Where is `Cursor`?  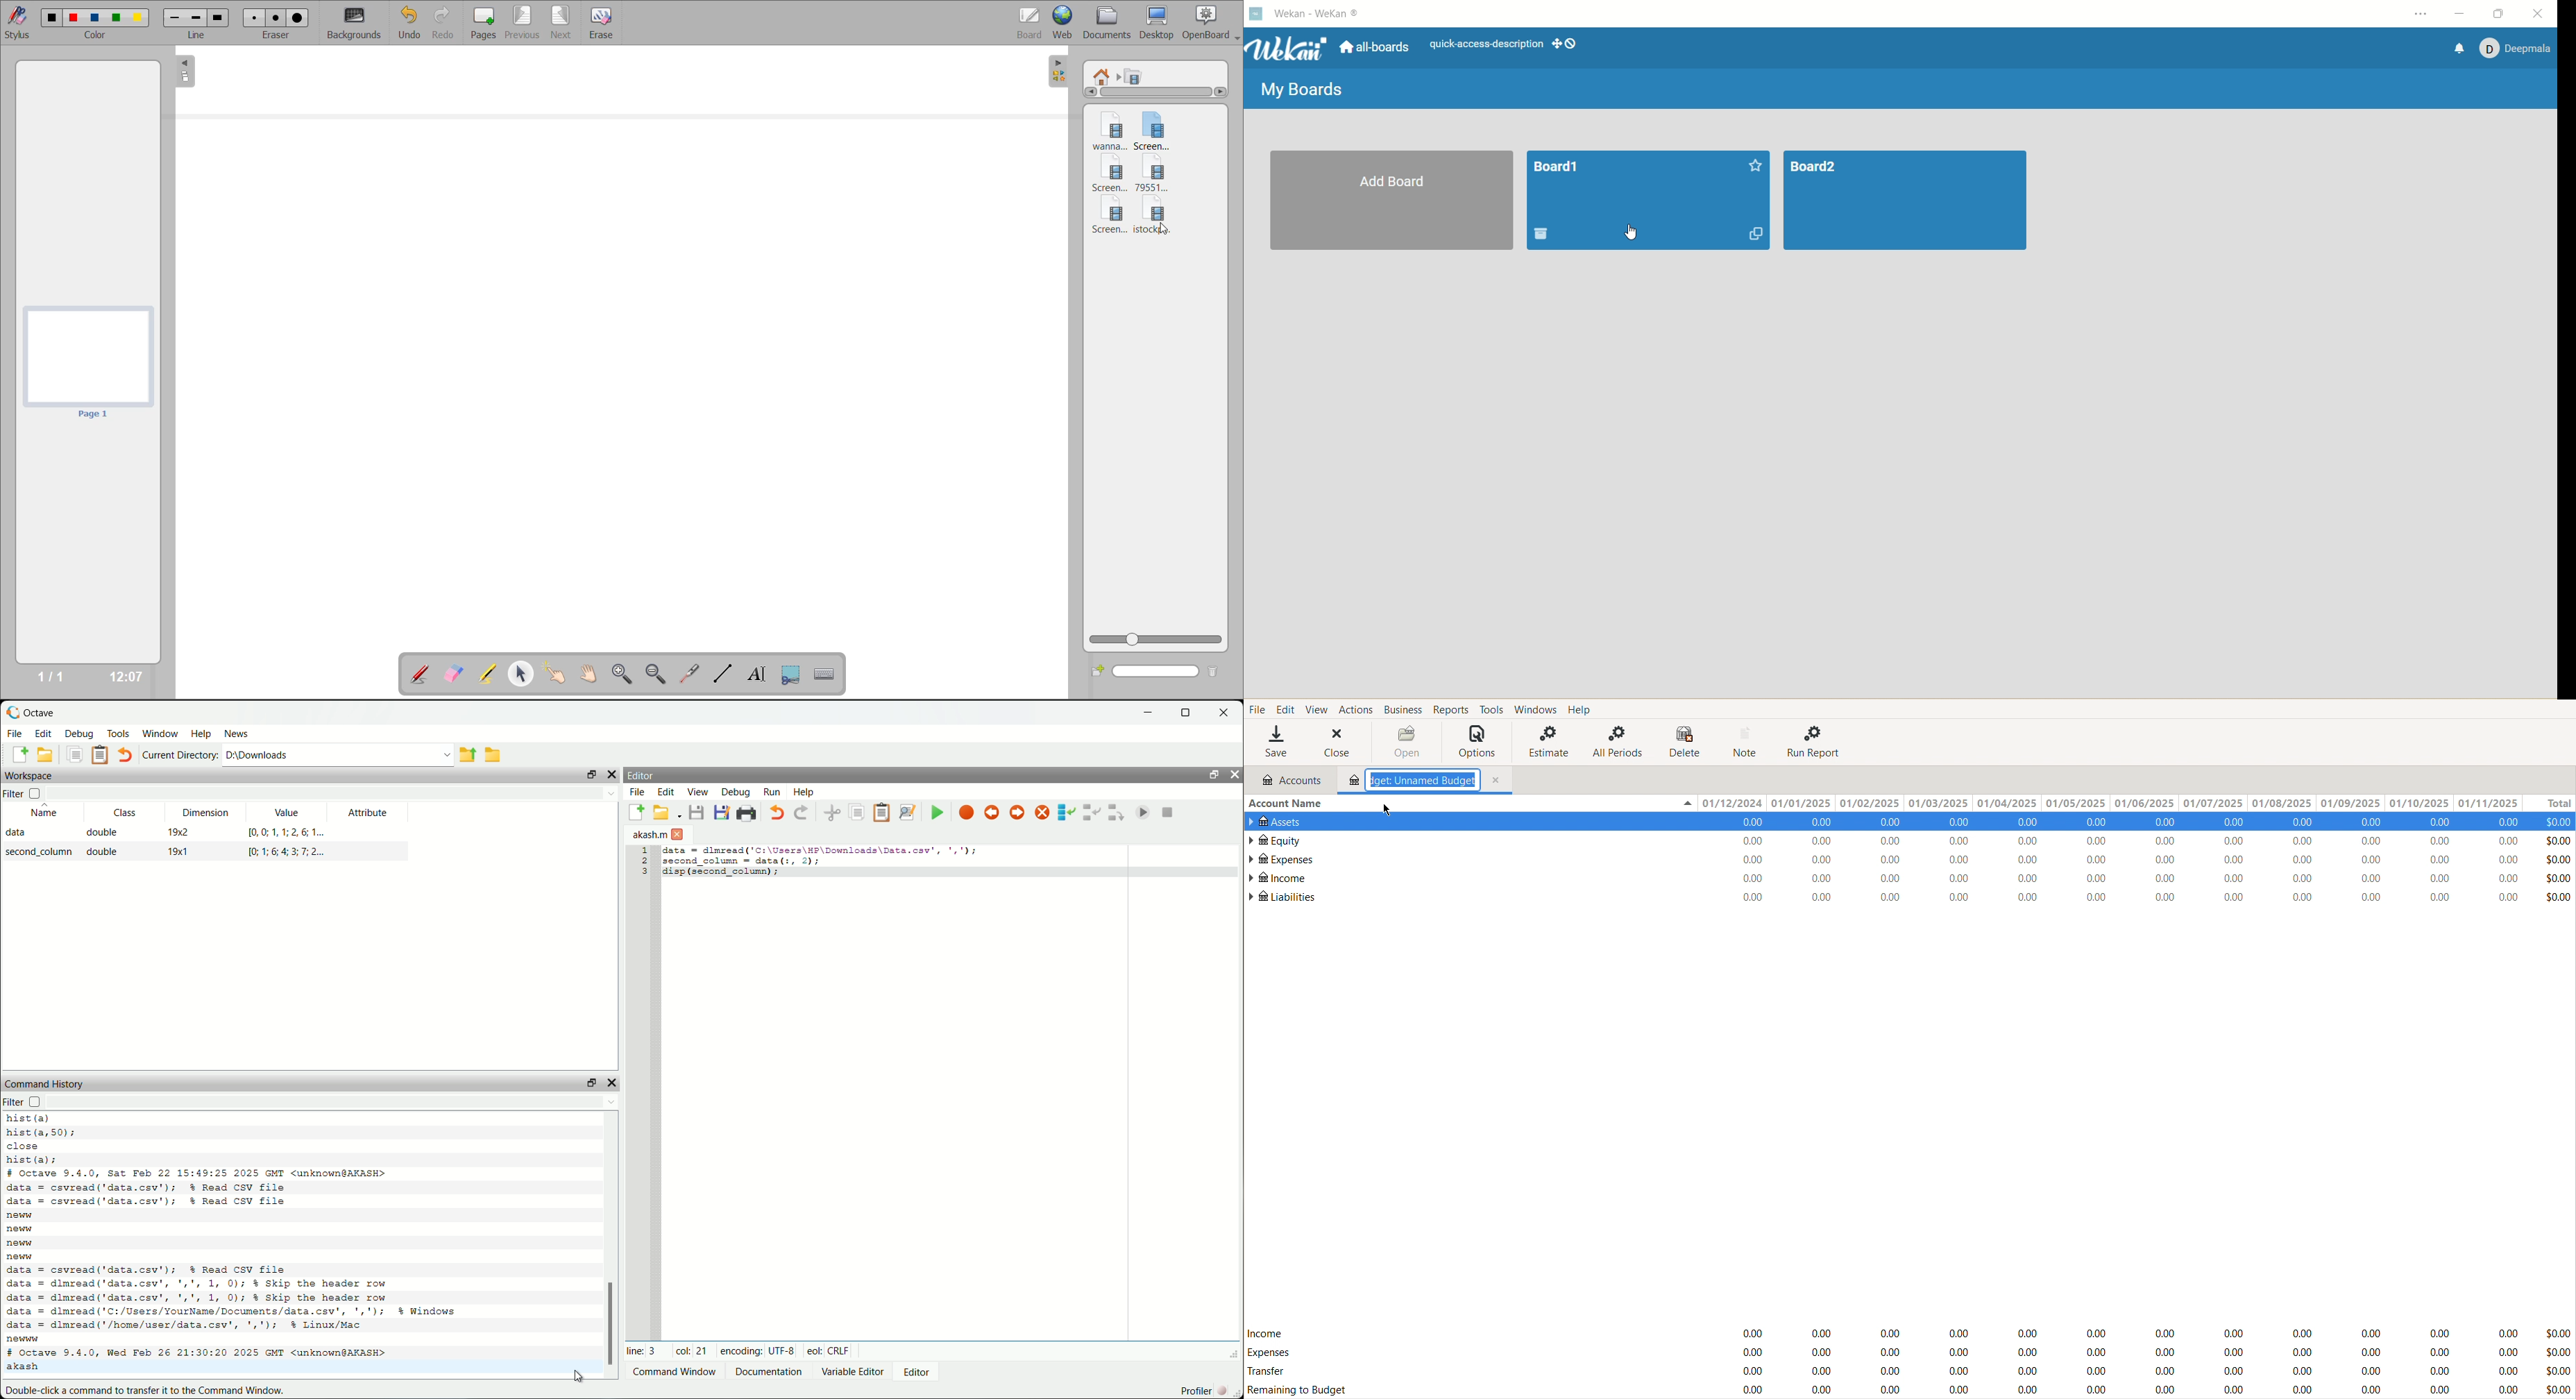 Cursor is located at coordinates (1388, 811).